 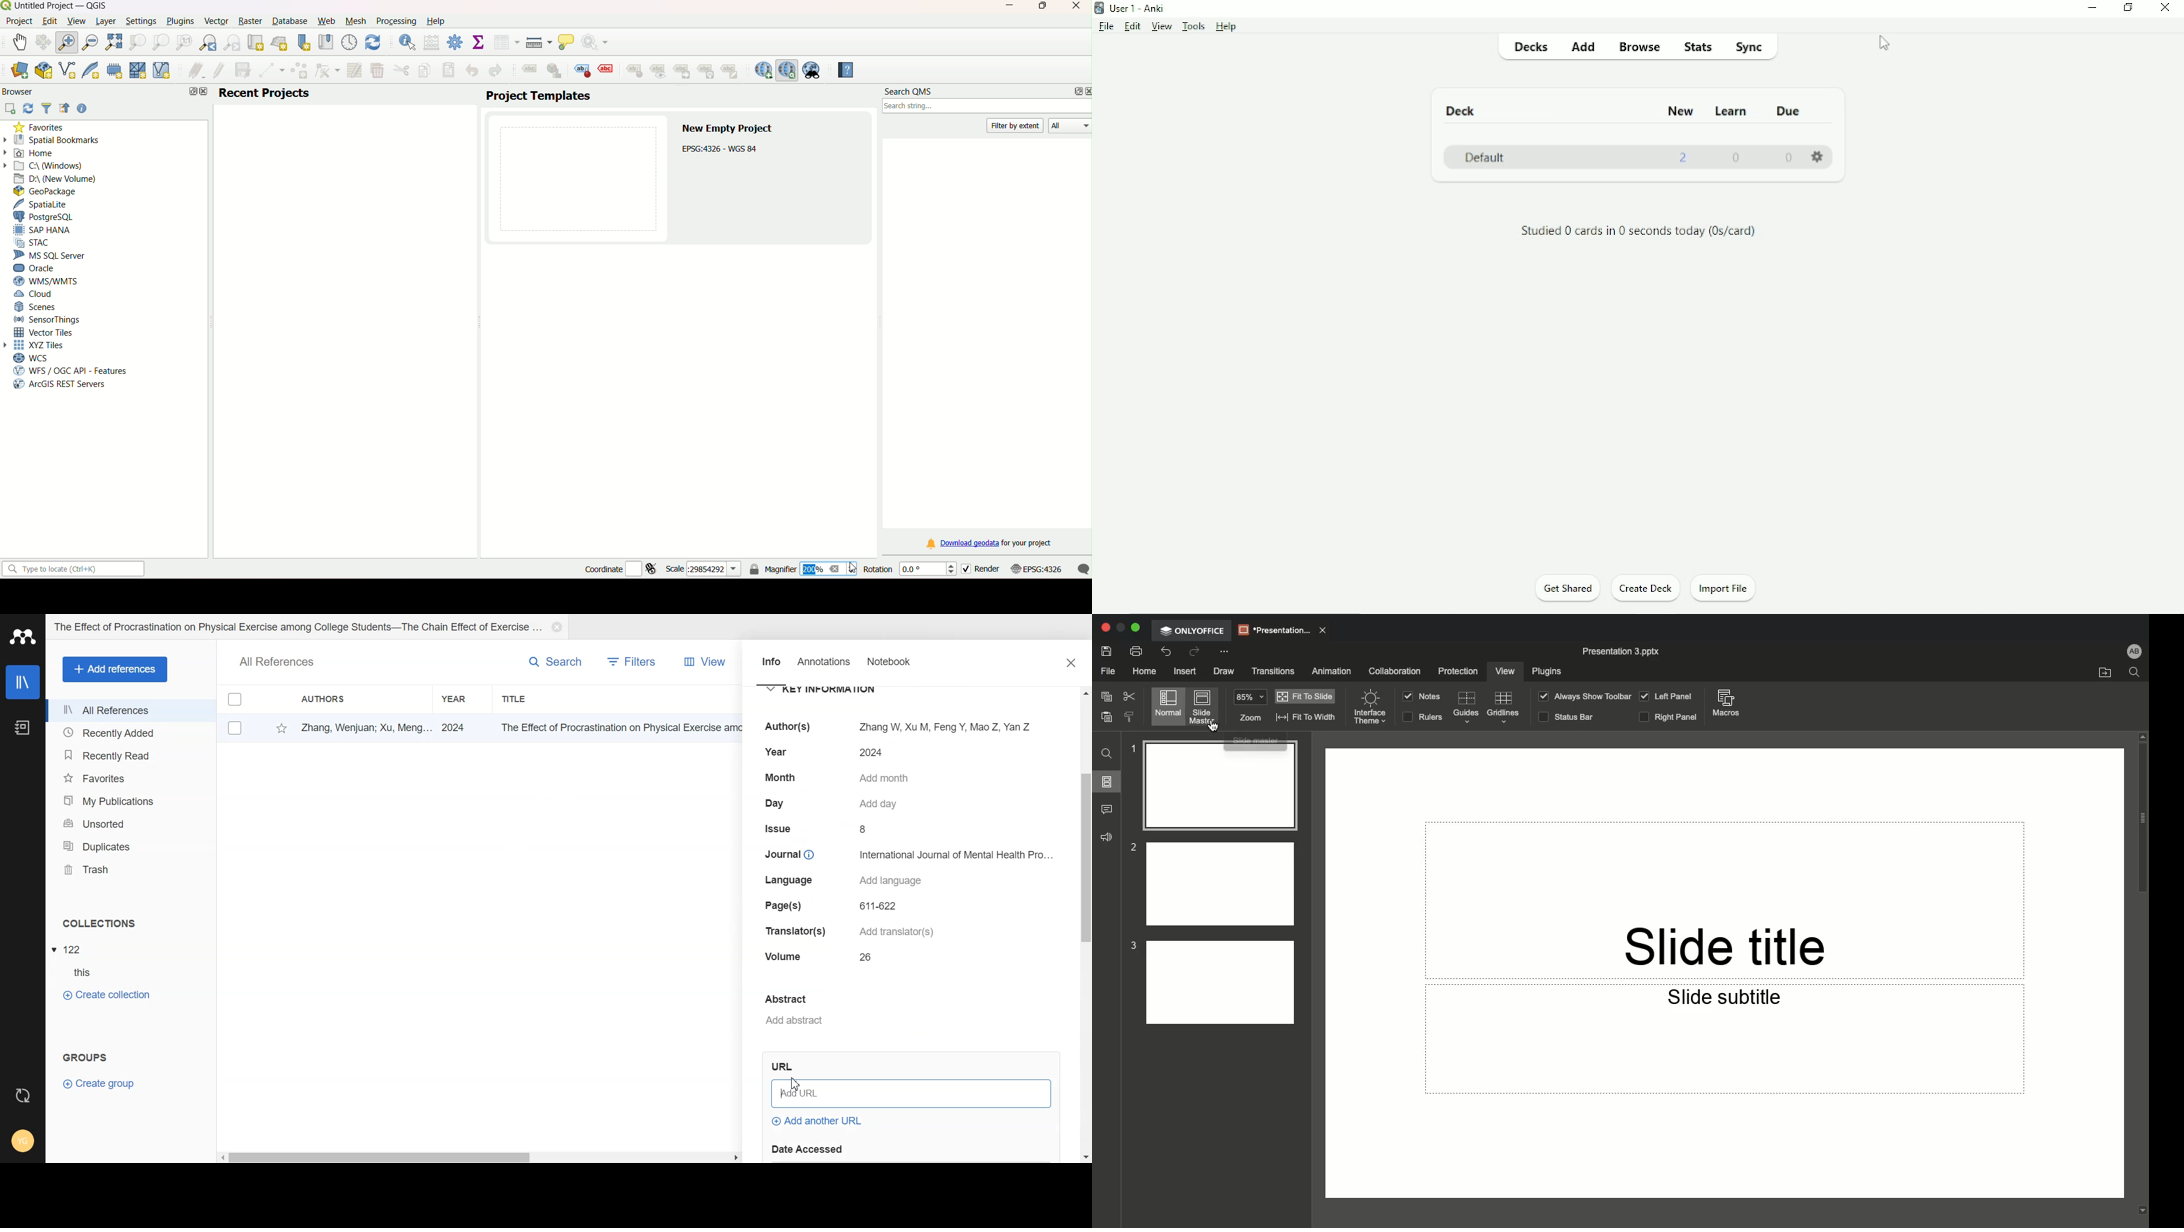 I want to click on Create Deck, so click(x=1646, y=588).